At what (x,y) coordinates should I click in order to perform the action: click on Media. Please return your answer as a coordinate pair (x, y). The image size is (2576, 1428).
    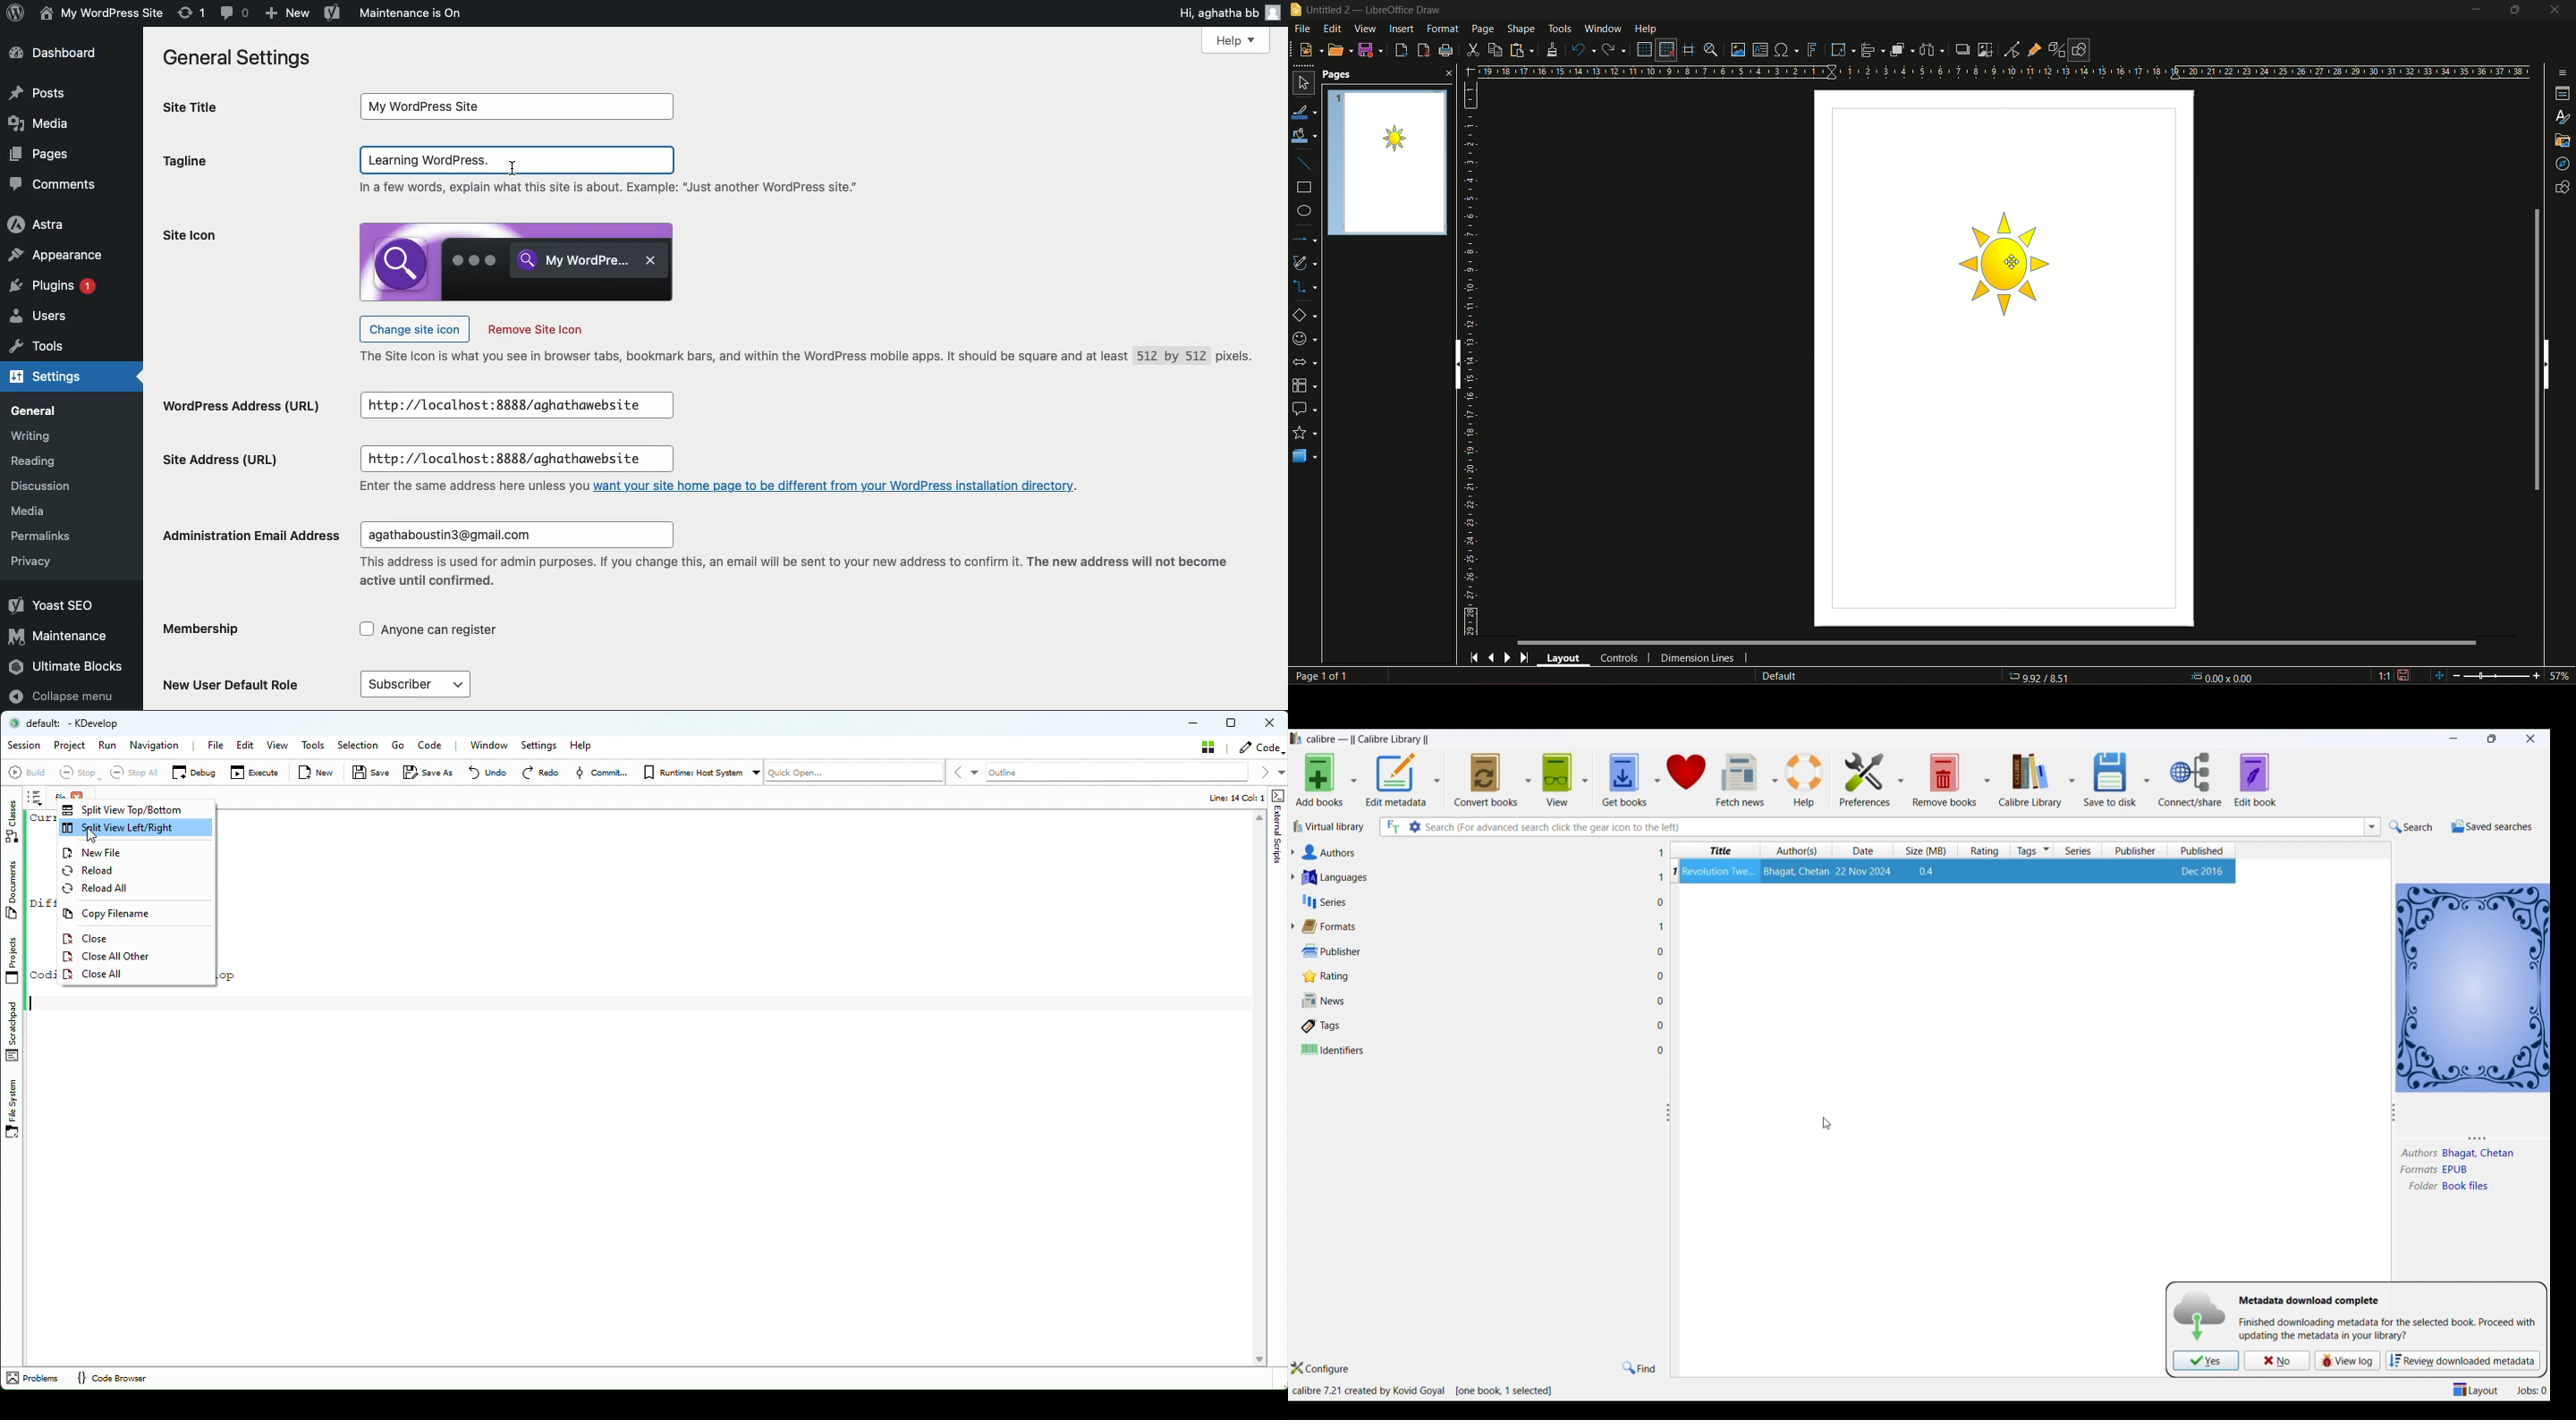
    Looking at the image, I should click on (38, 123).